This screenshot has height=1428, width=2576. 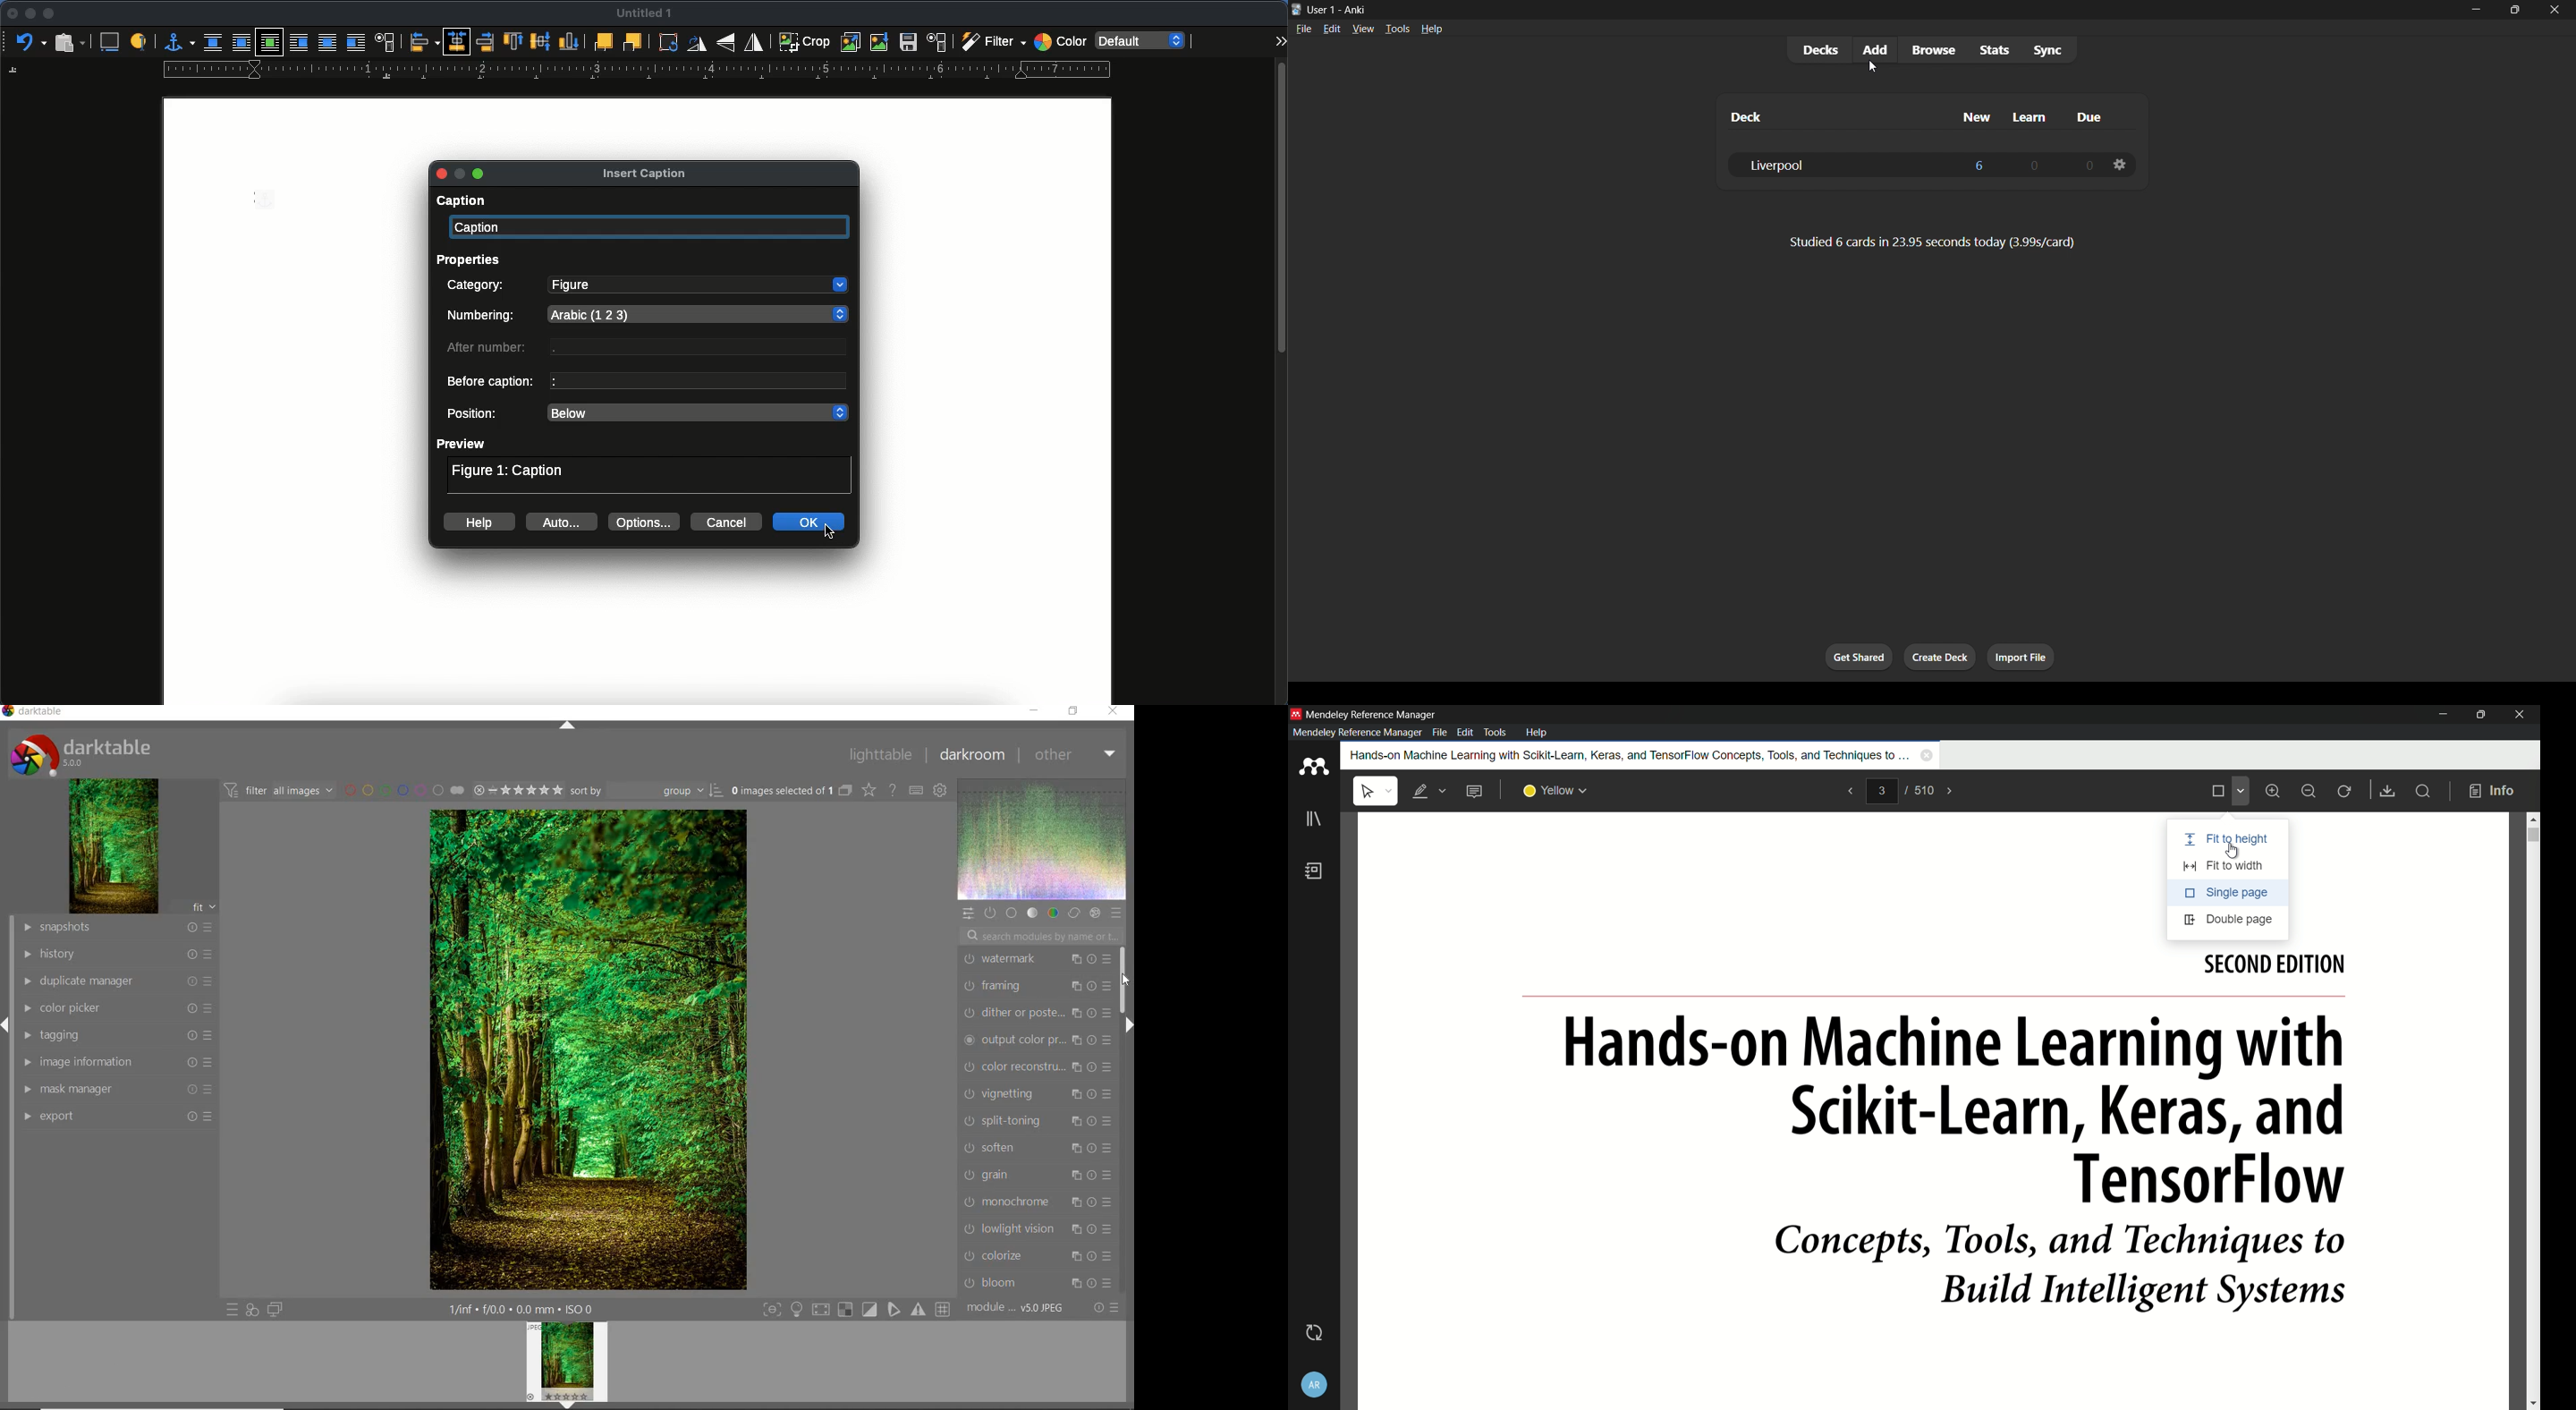 What do you see at coordinates (441, 173) in the screenshot?
I see `Close` at bounding box center [441, 173].